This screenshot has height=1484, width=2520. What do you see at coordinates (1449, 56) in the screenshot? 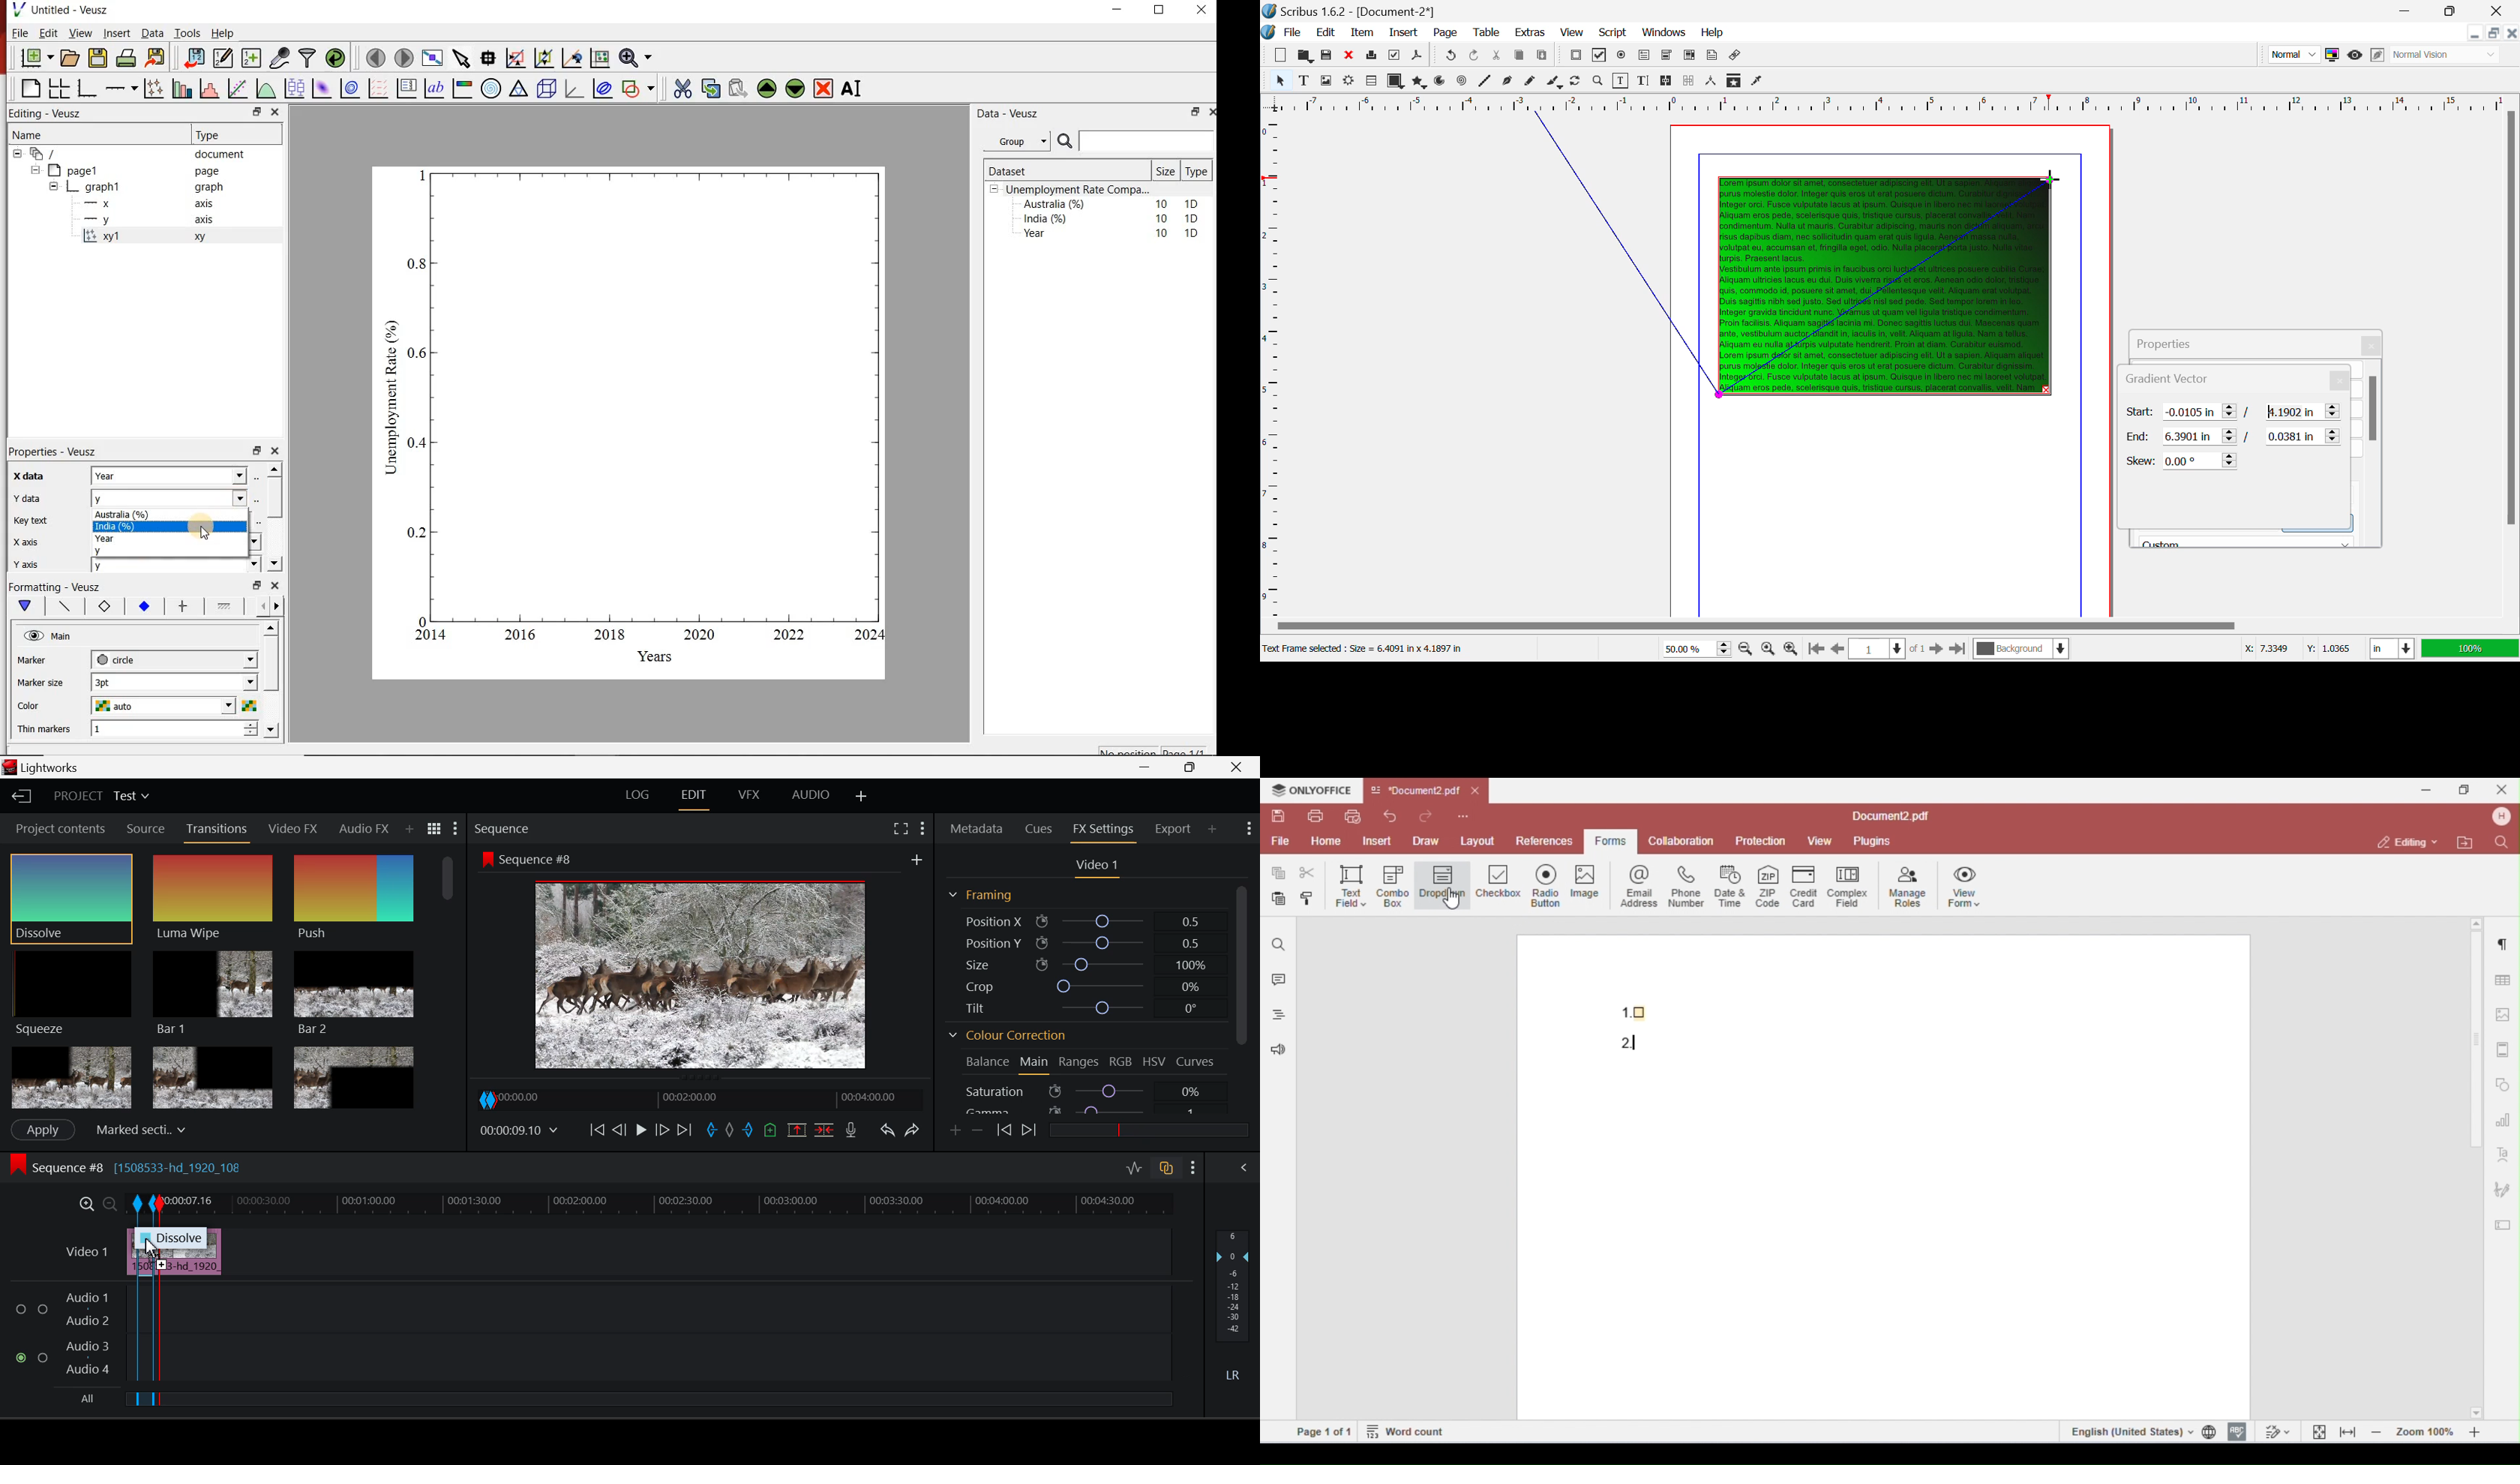
I see `Redo` at bounding box center [1449, 56].